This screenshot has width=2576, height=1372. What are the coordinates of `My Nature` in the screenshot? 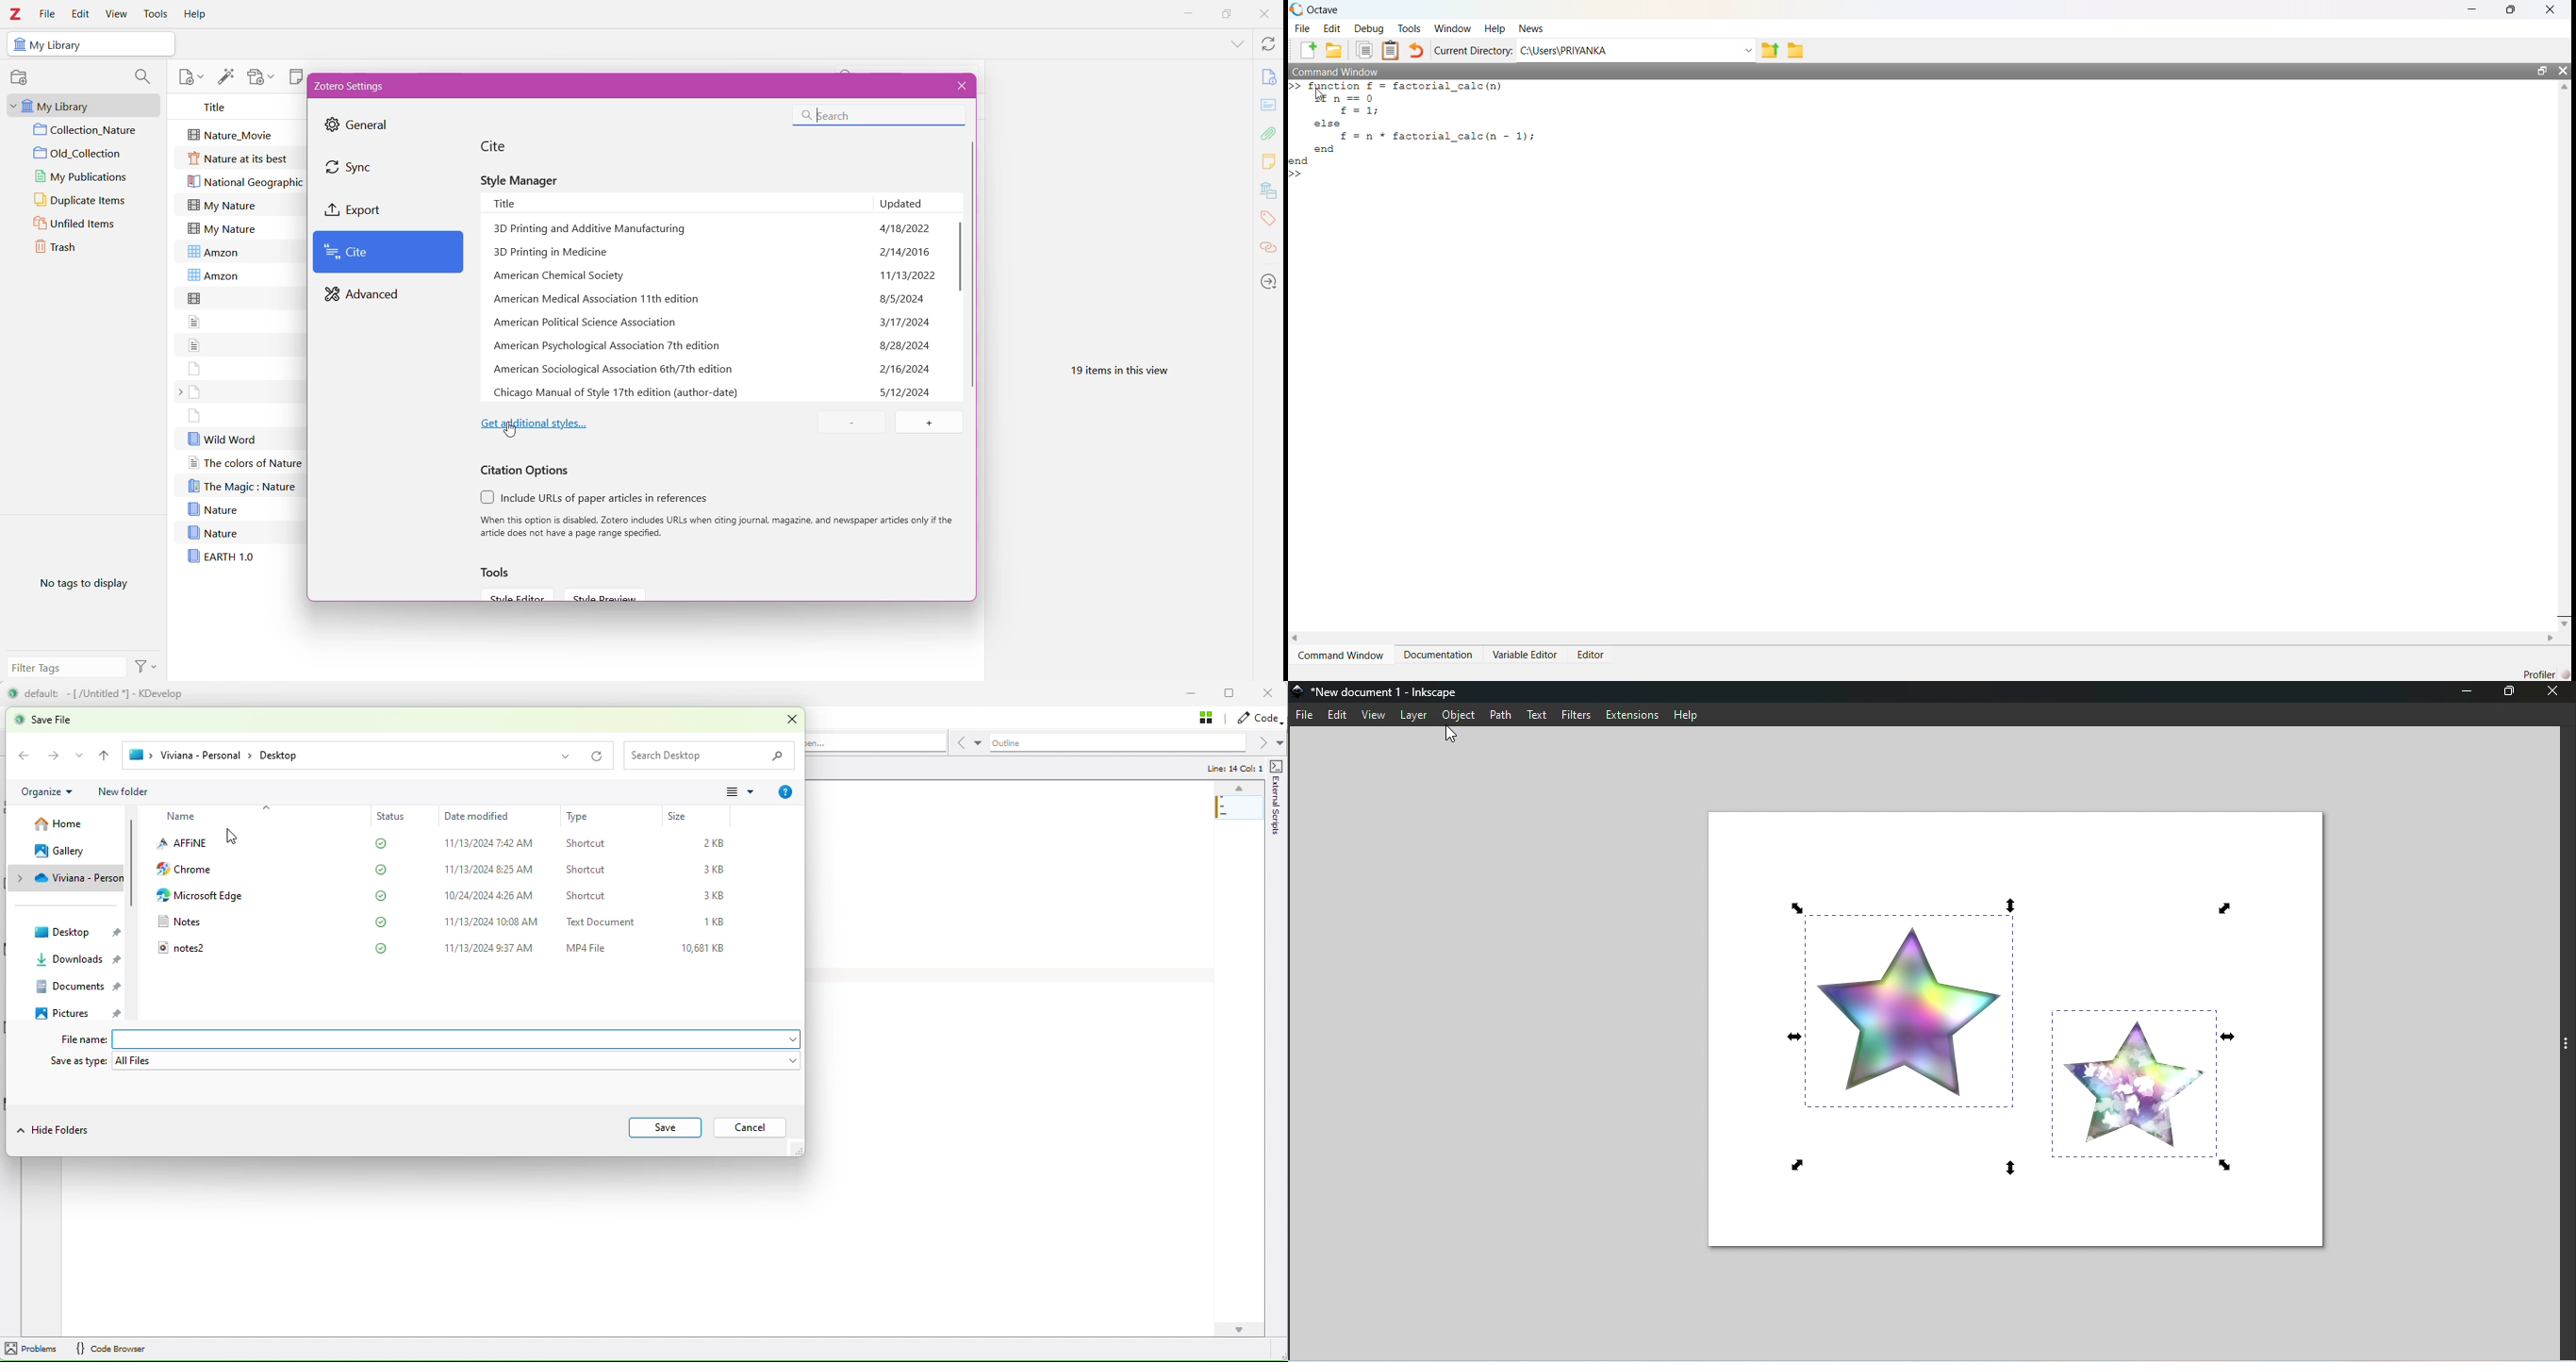 It's located at (222, 205).